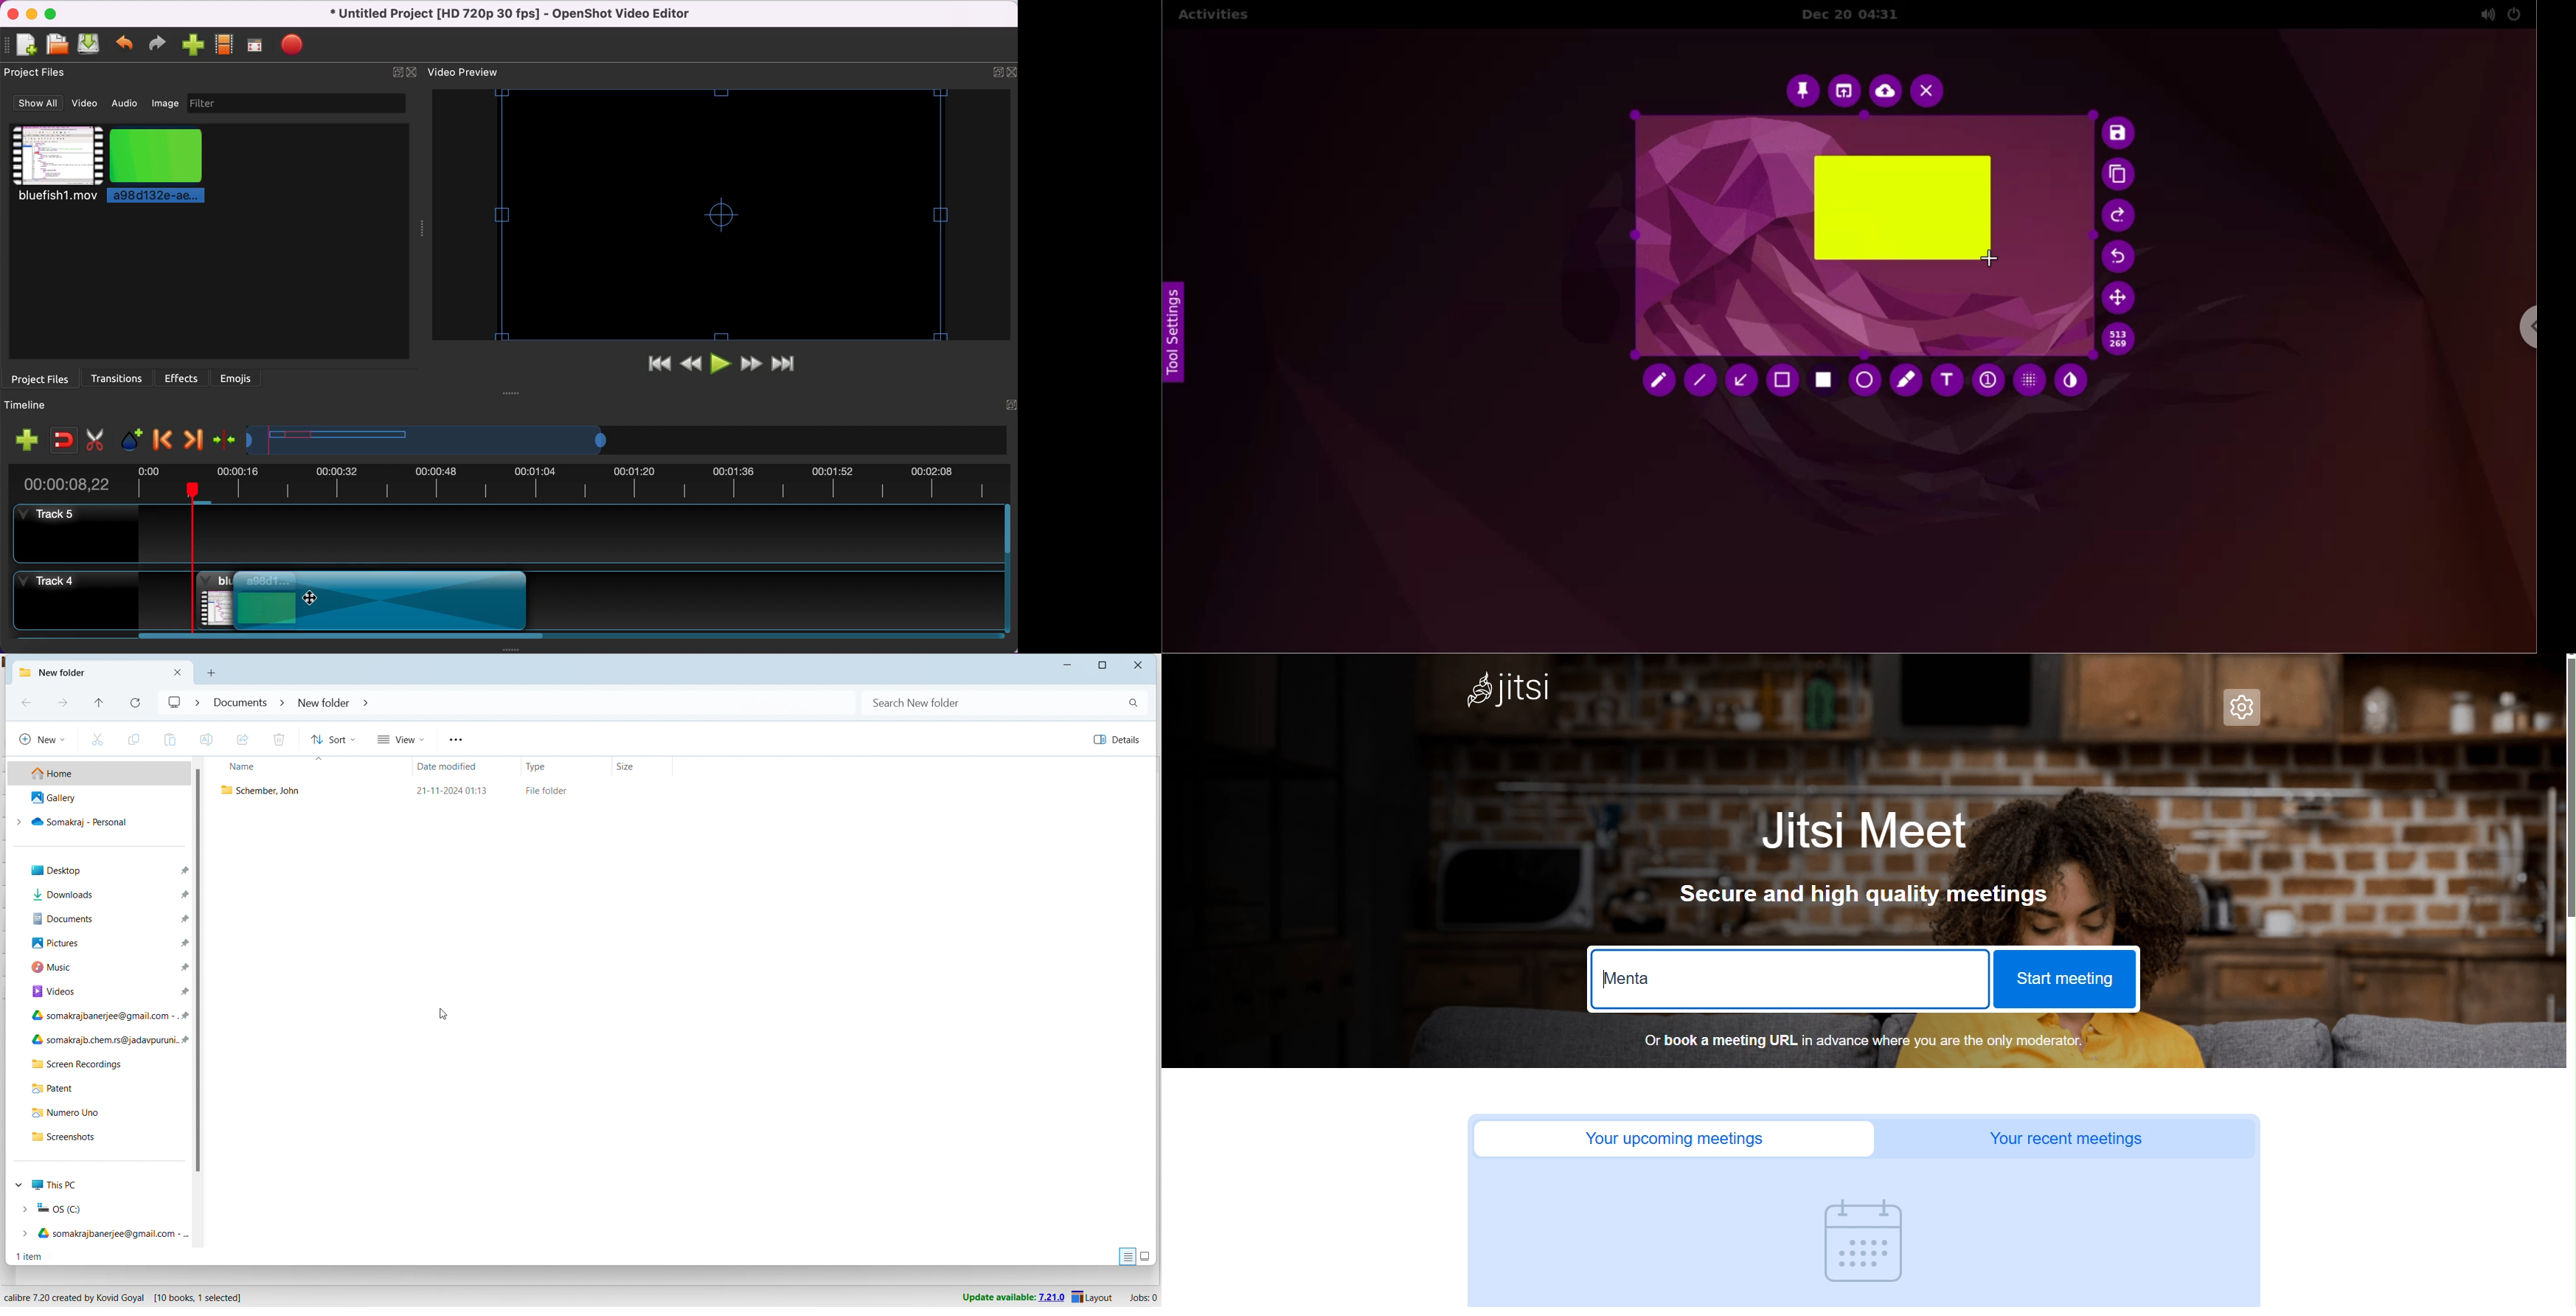  What do you see at coordinates (723, 365) in the screenshot?
I see `play` at bounding box center [723, 365].